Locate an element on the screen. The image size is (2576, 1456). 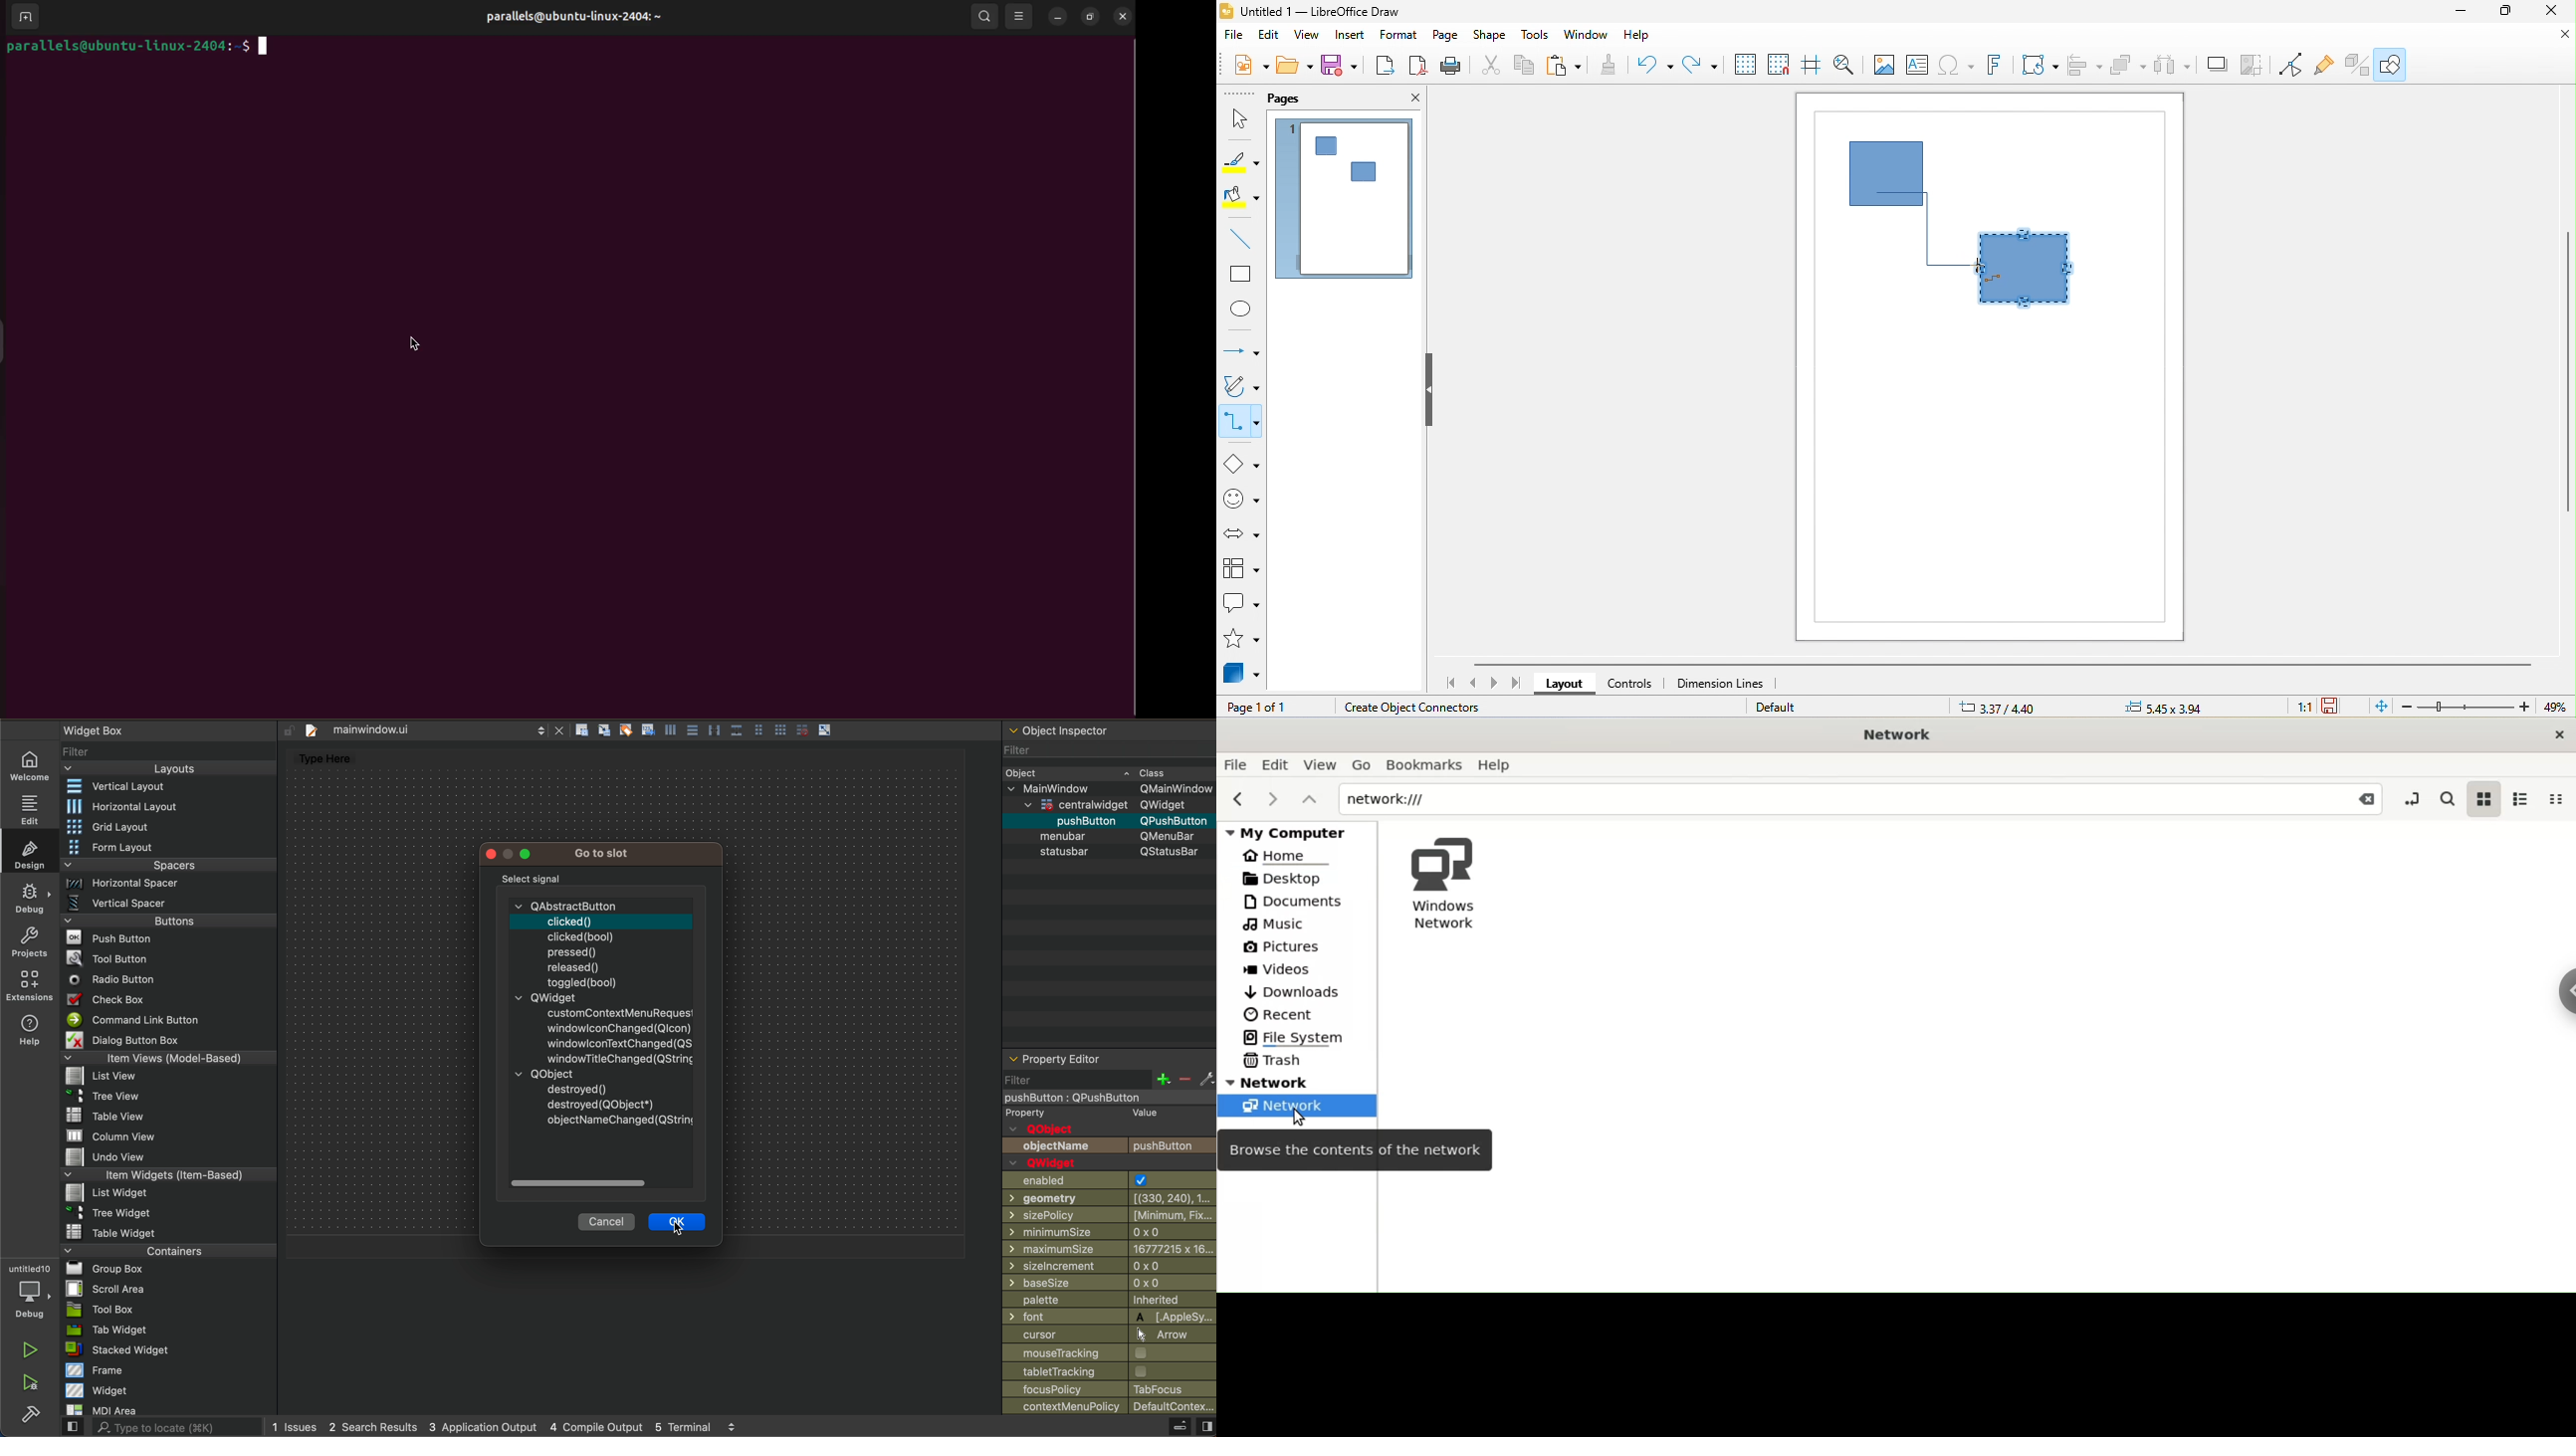
shape is located at coordinates (1489, 36).